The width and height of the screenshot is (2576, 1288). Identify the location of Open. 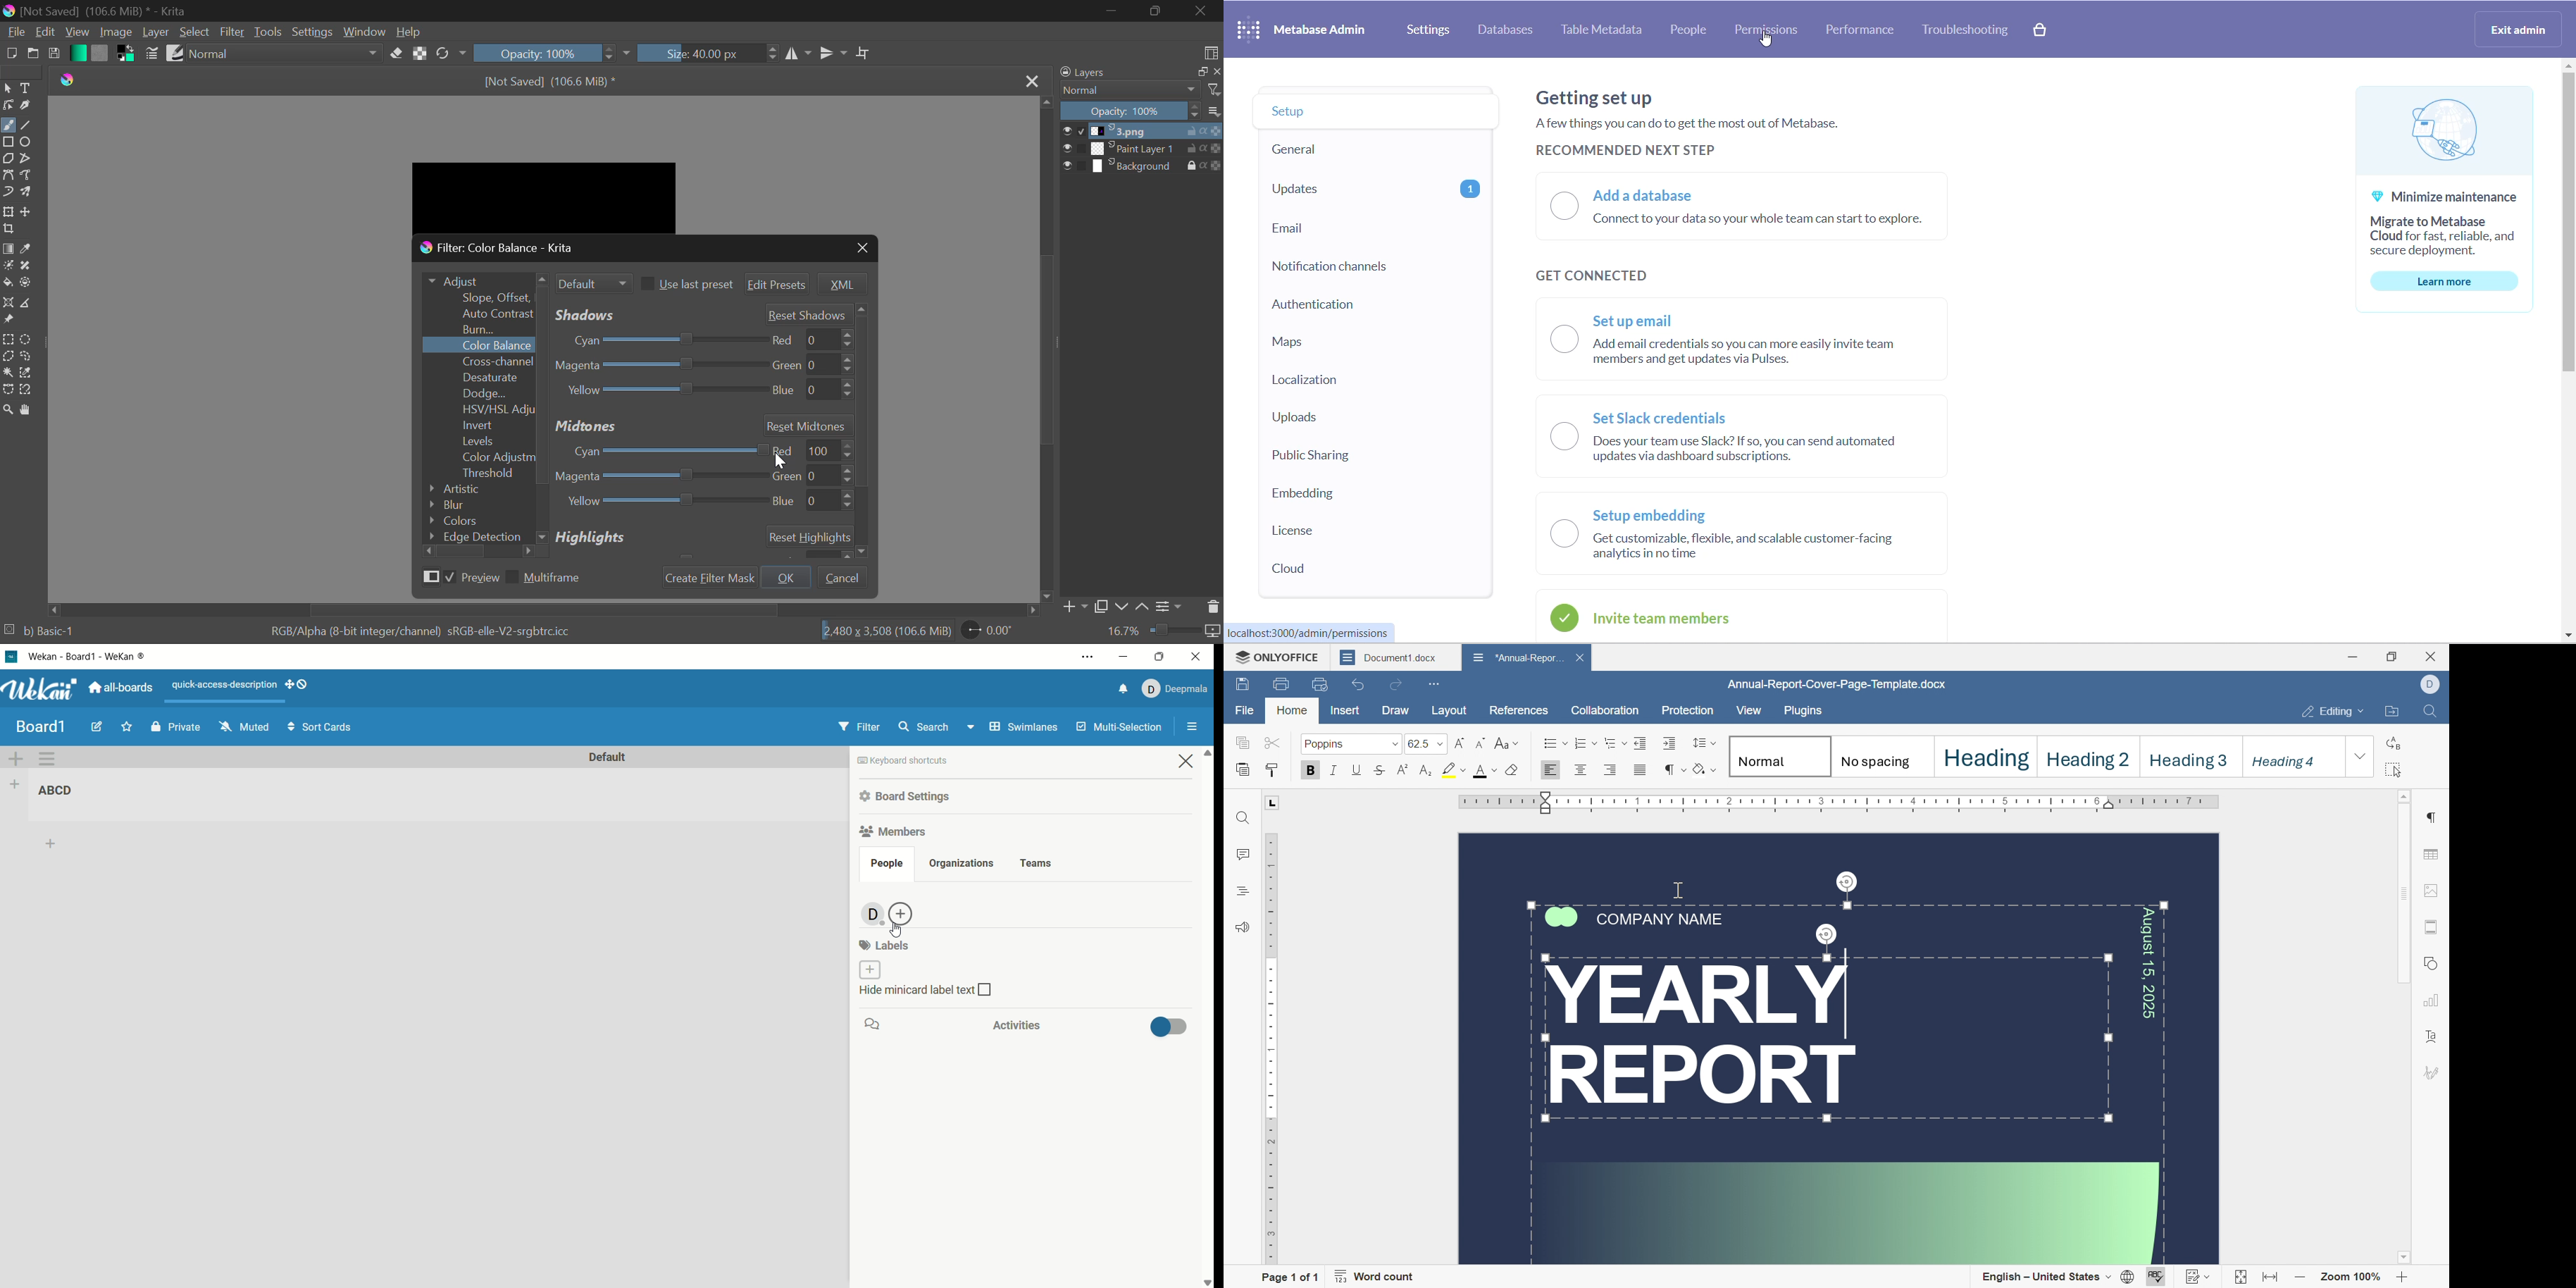
(35, 55).